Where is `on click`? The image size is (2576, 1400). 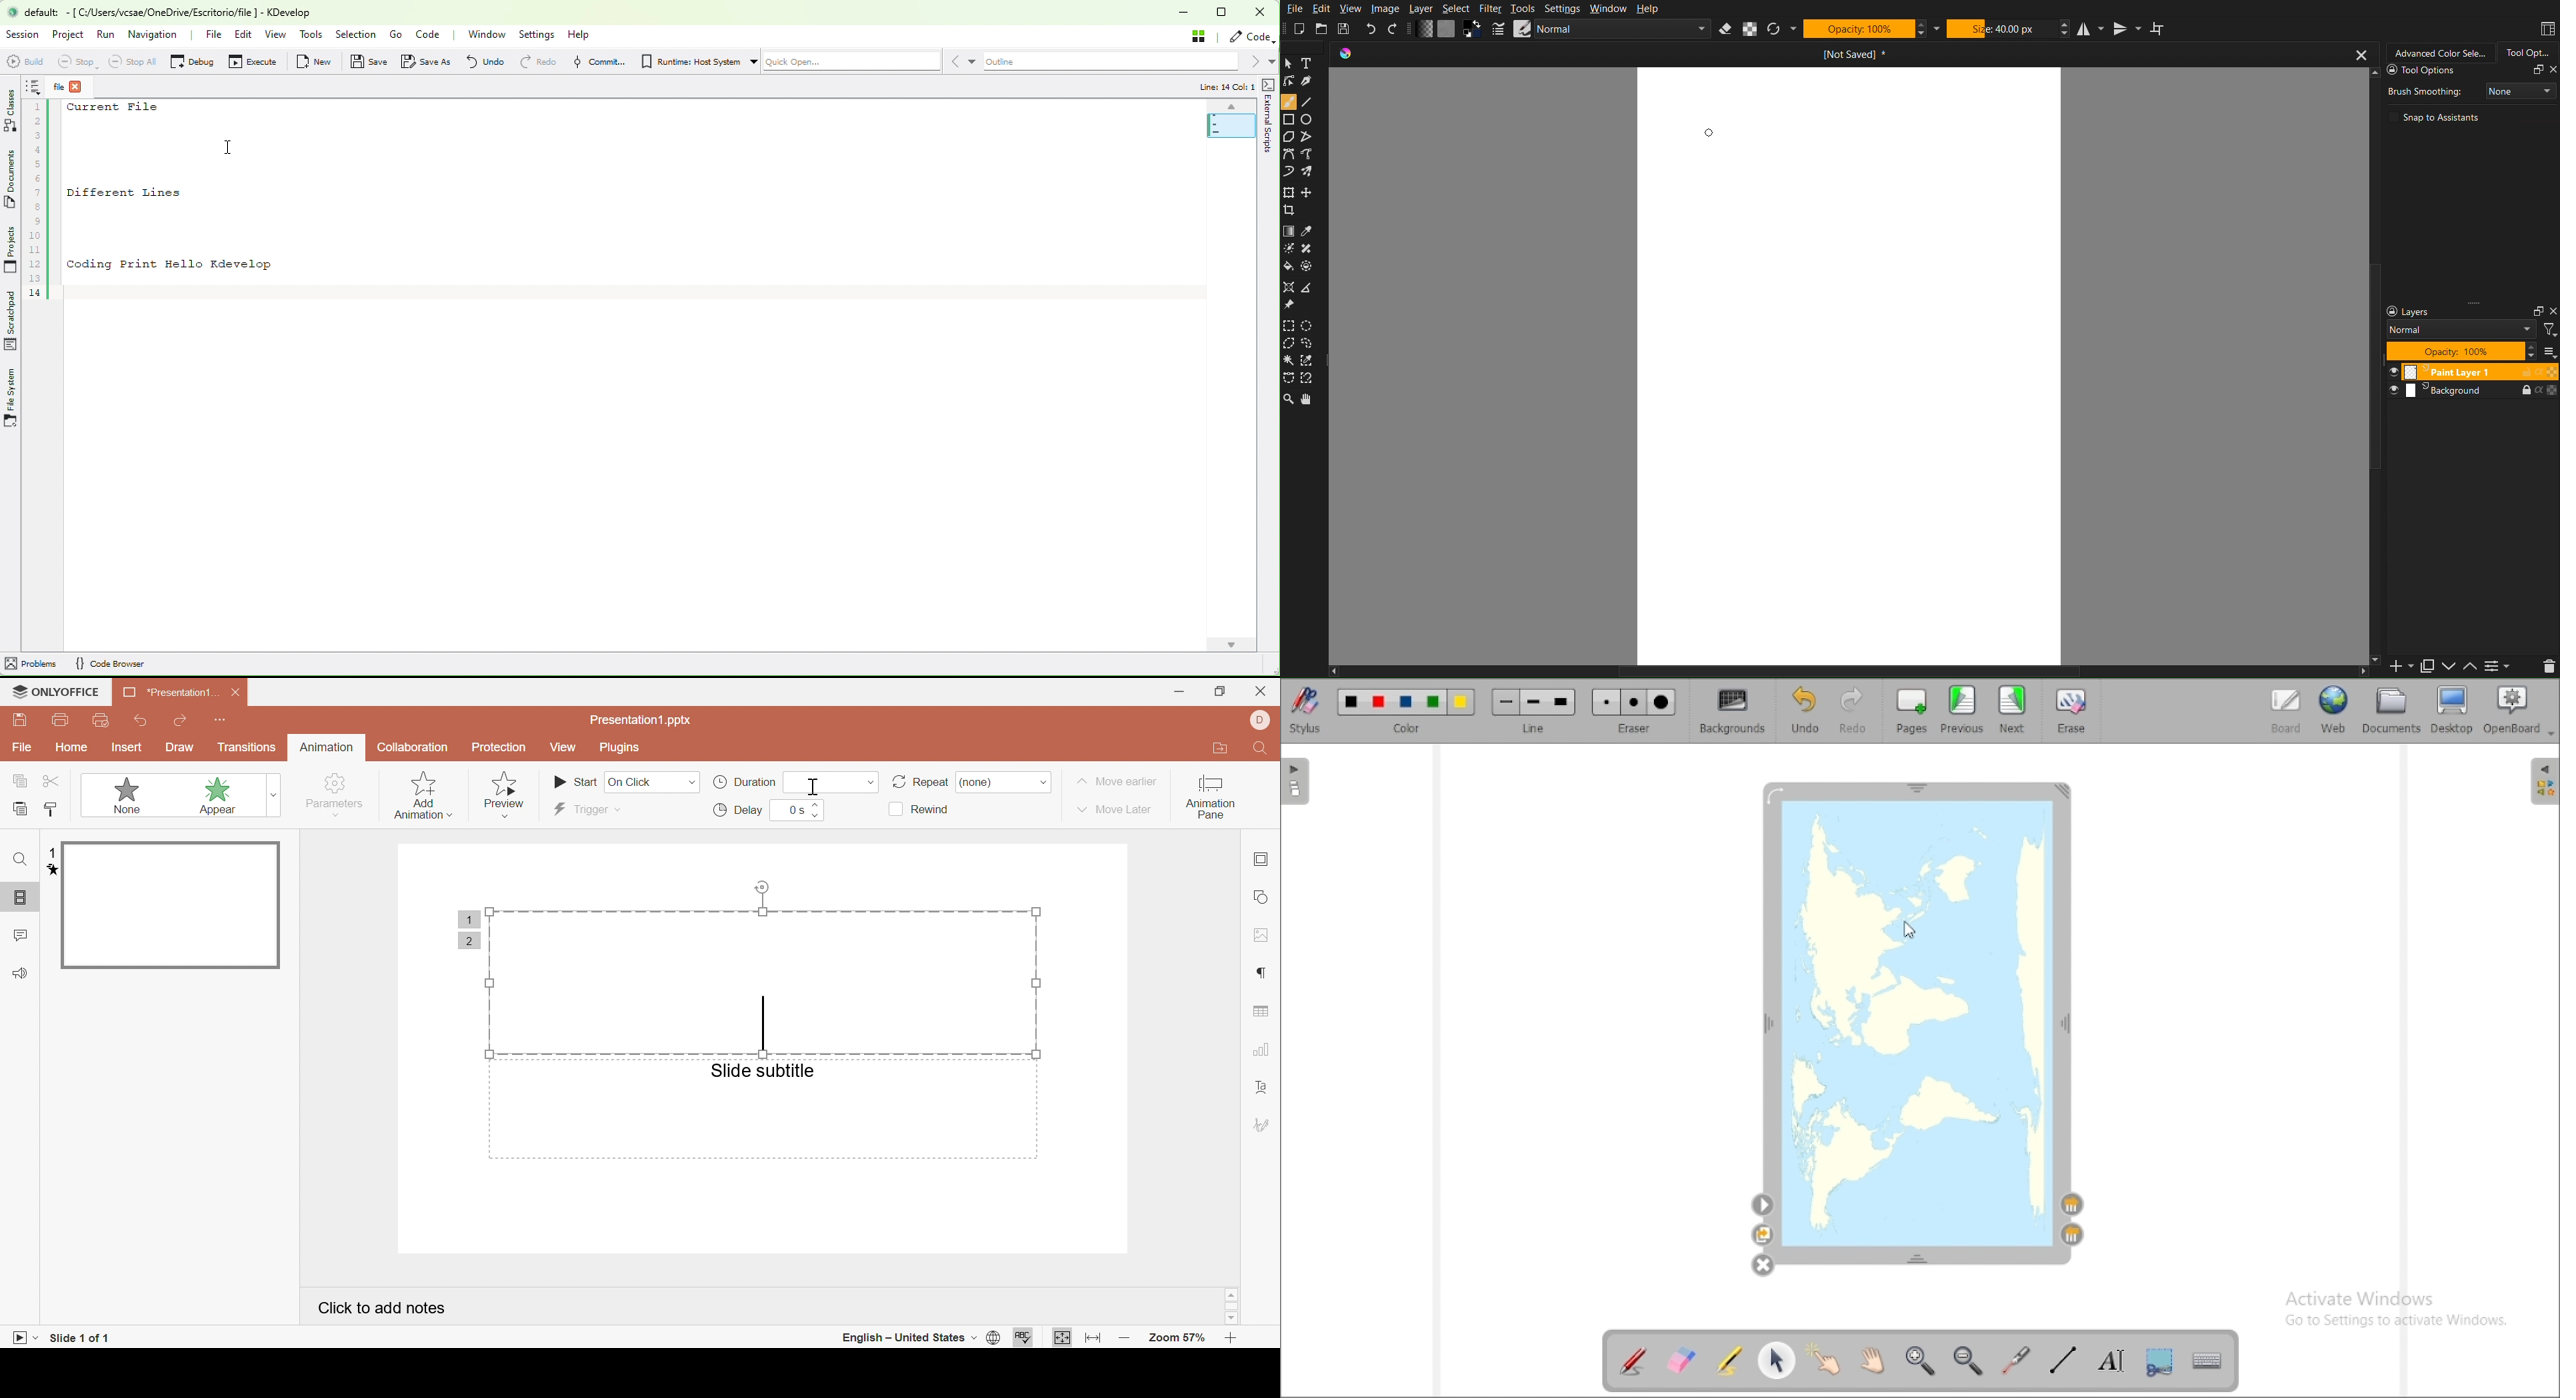
on click is located at coordinates (651, 782).